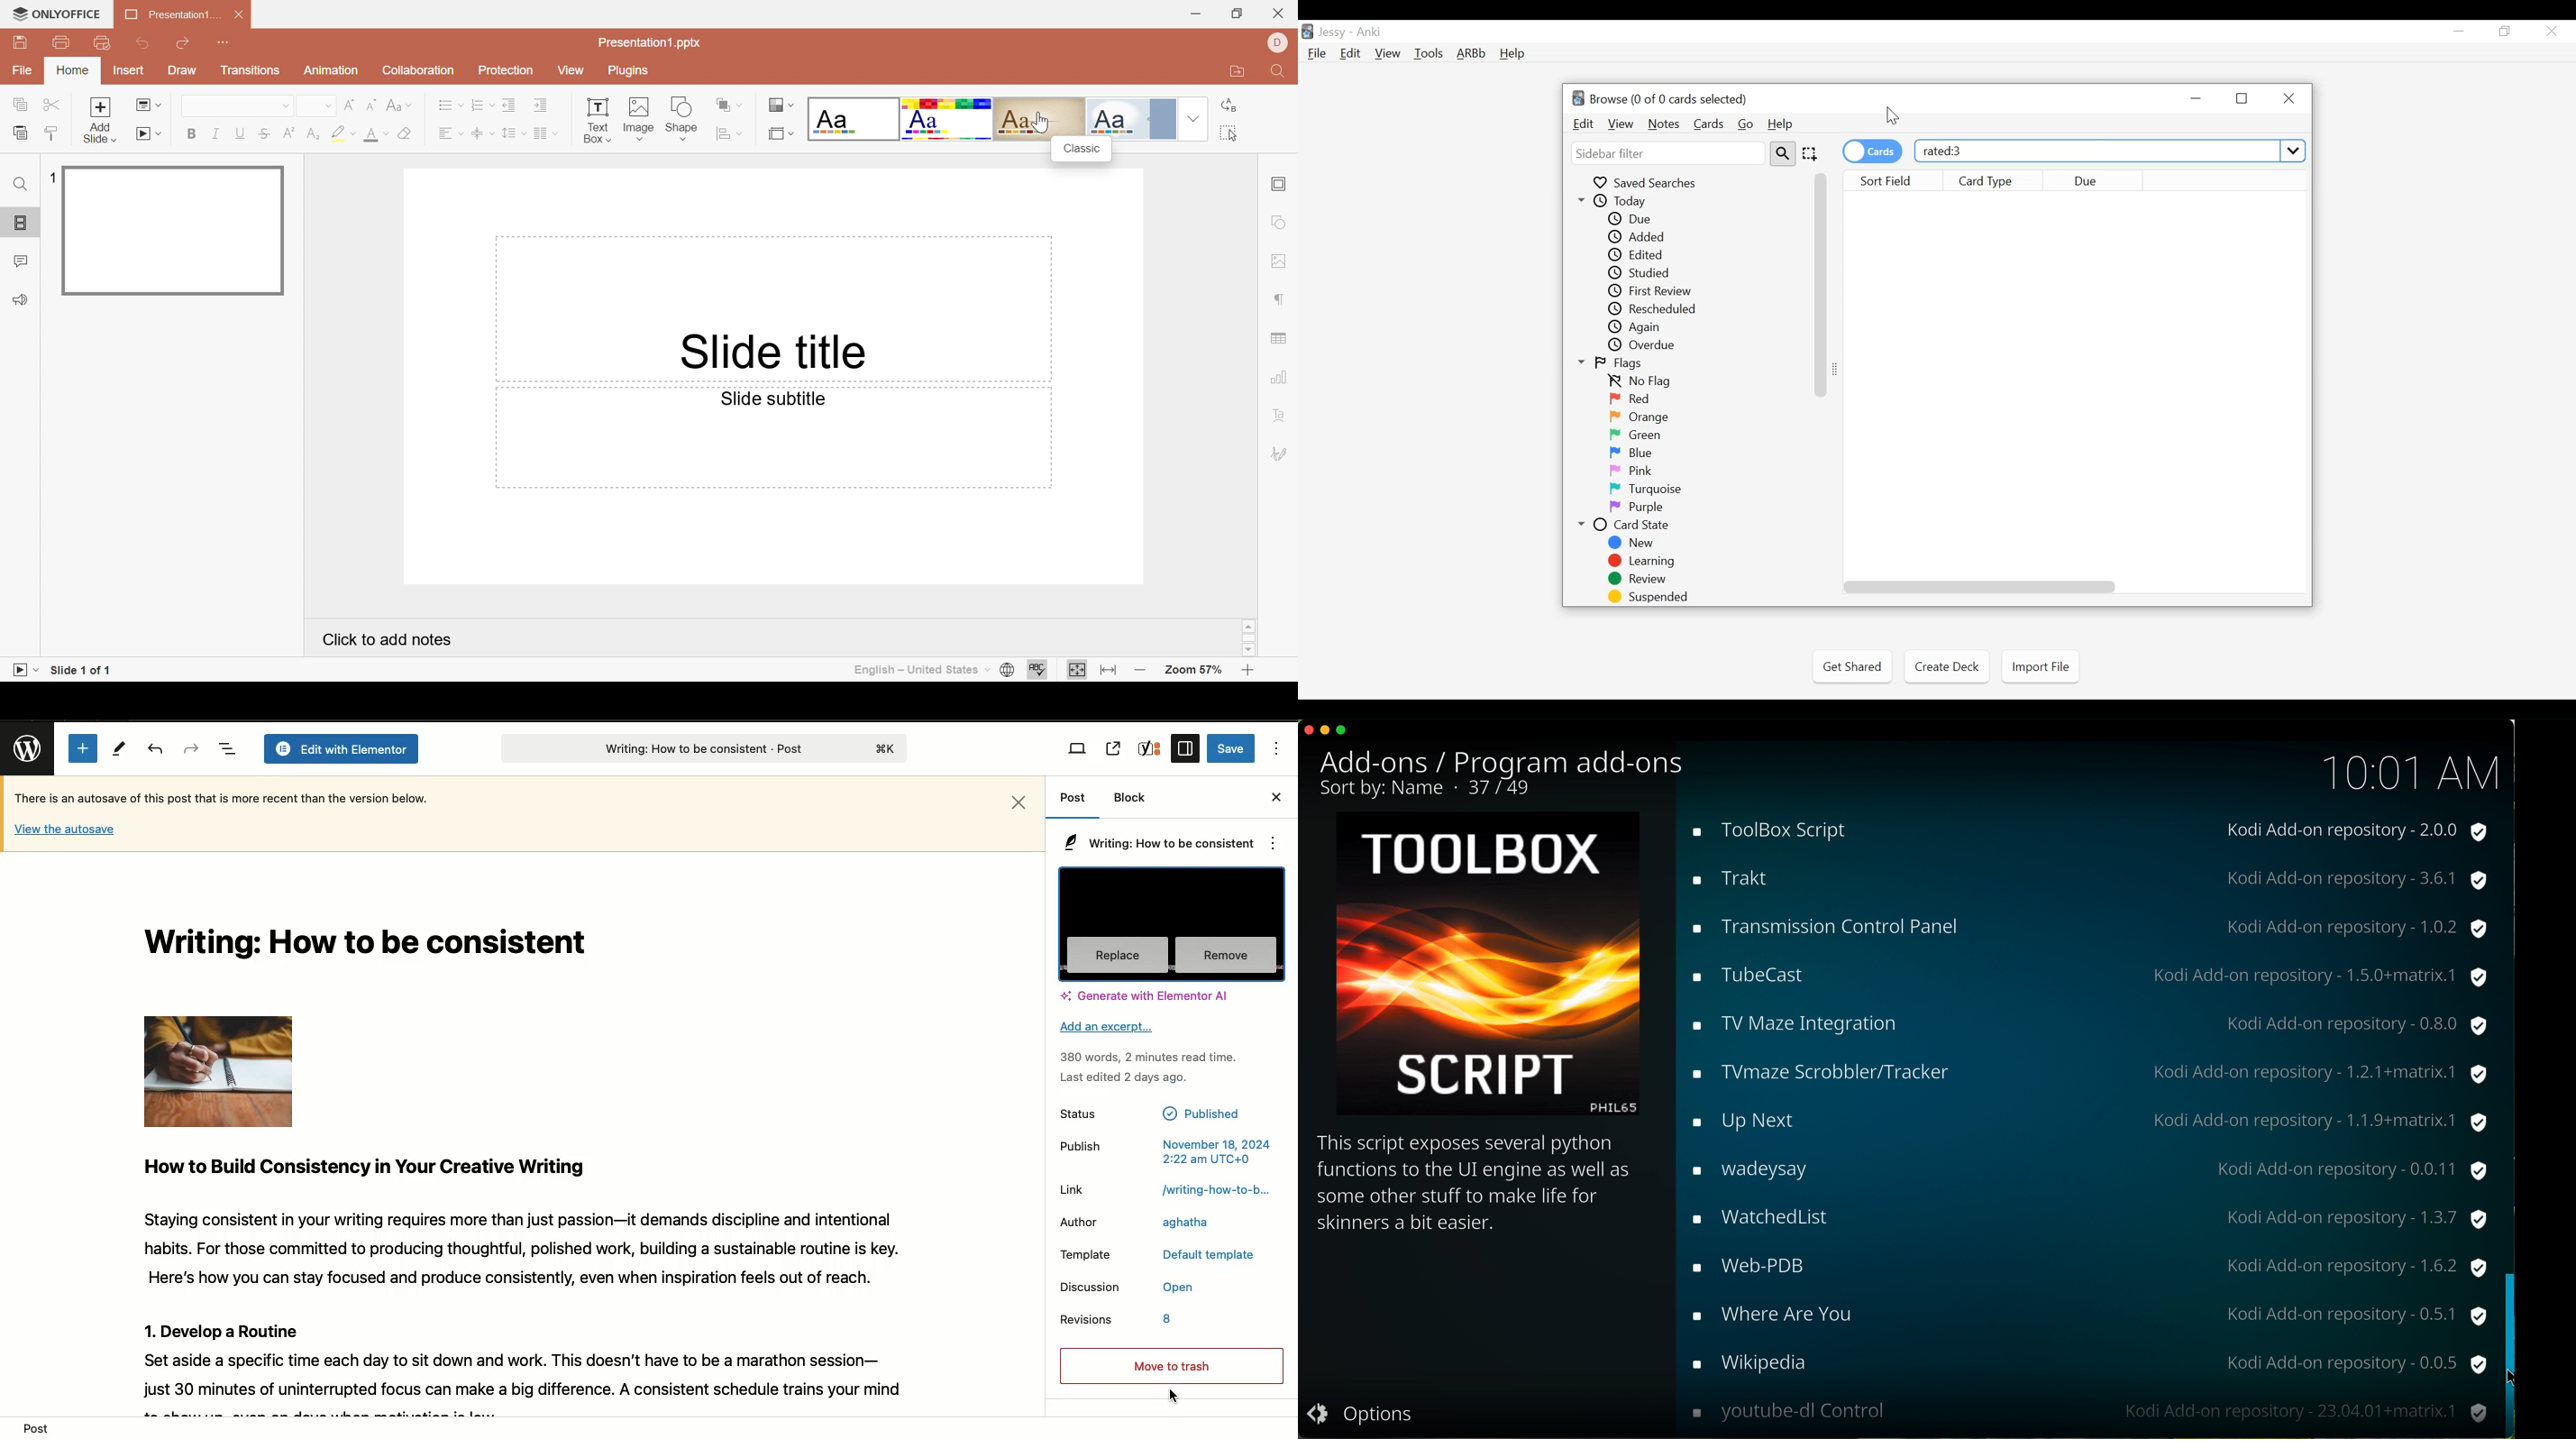 The width and height of the screenshot is (2576, 1456). What do you see at coordinates (1571, 759) in the screenshot?
I see `program add-ons` at bounding box center [1571, 759].